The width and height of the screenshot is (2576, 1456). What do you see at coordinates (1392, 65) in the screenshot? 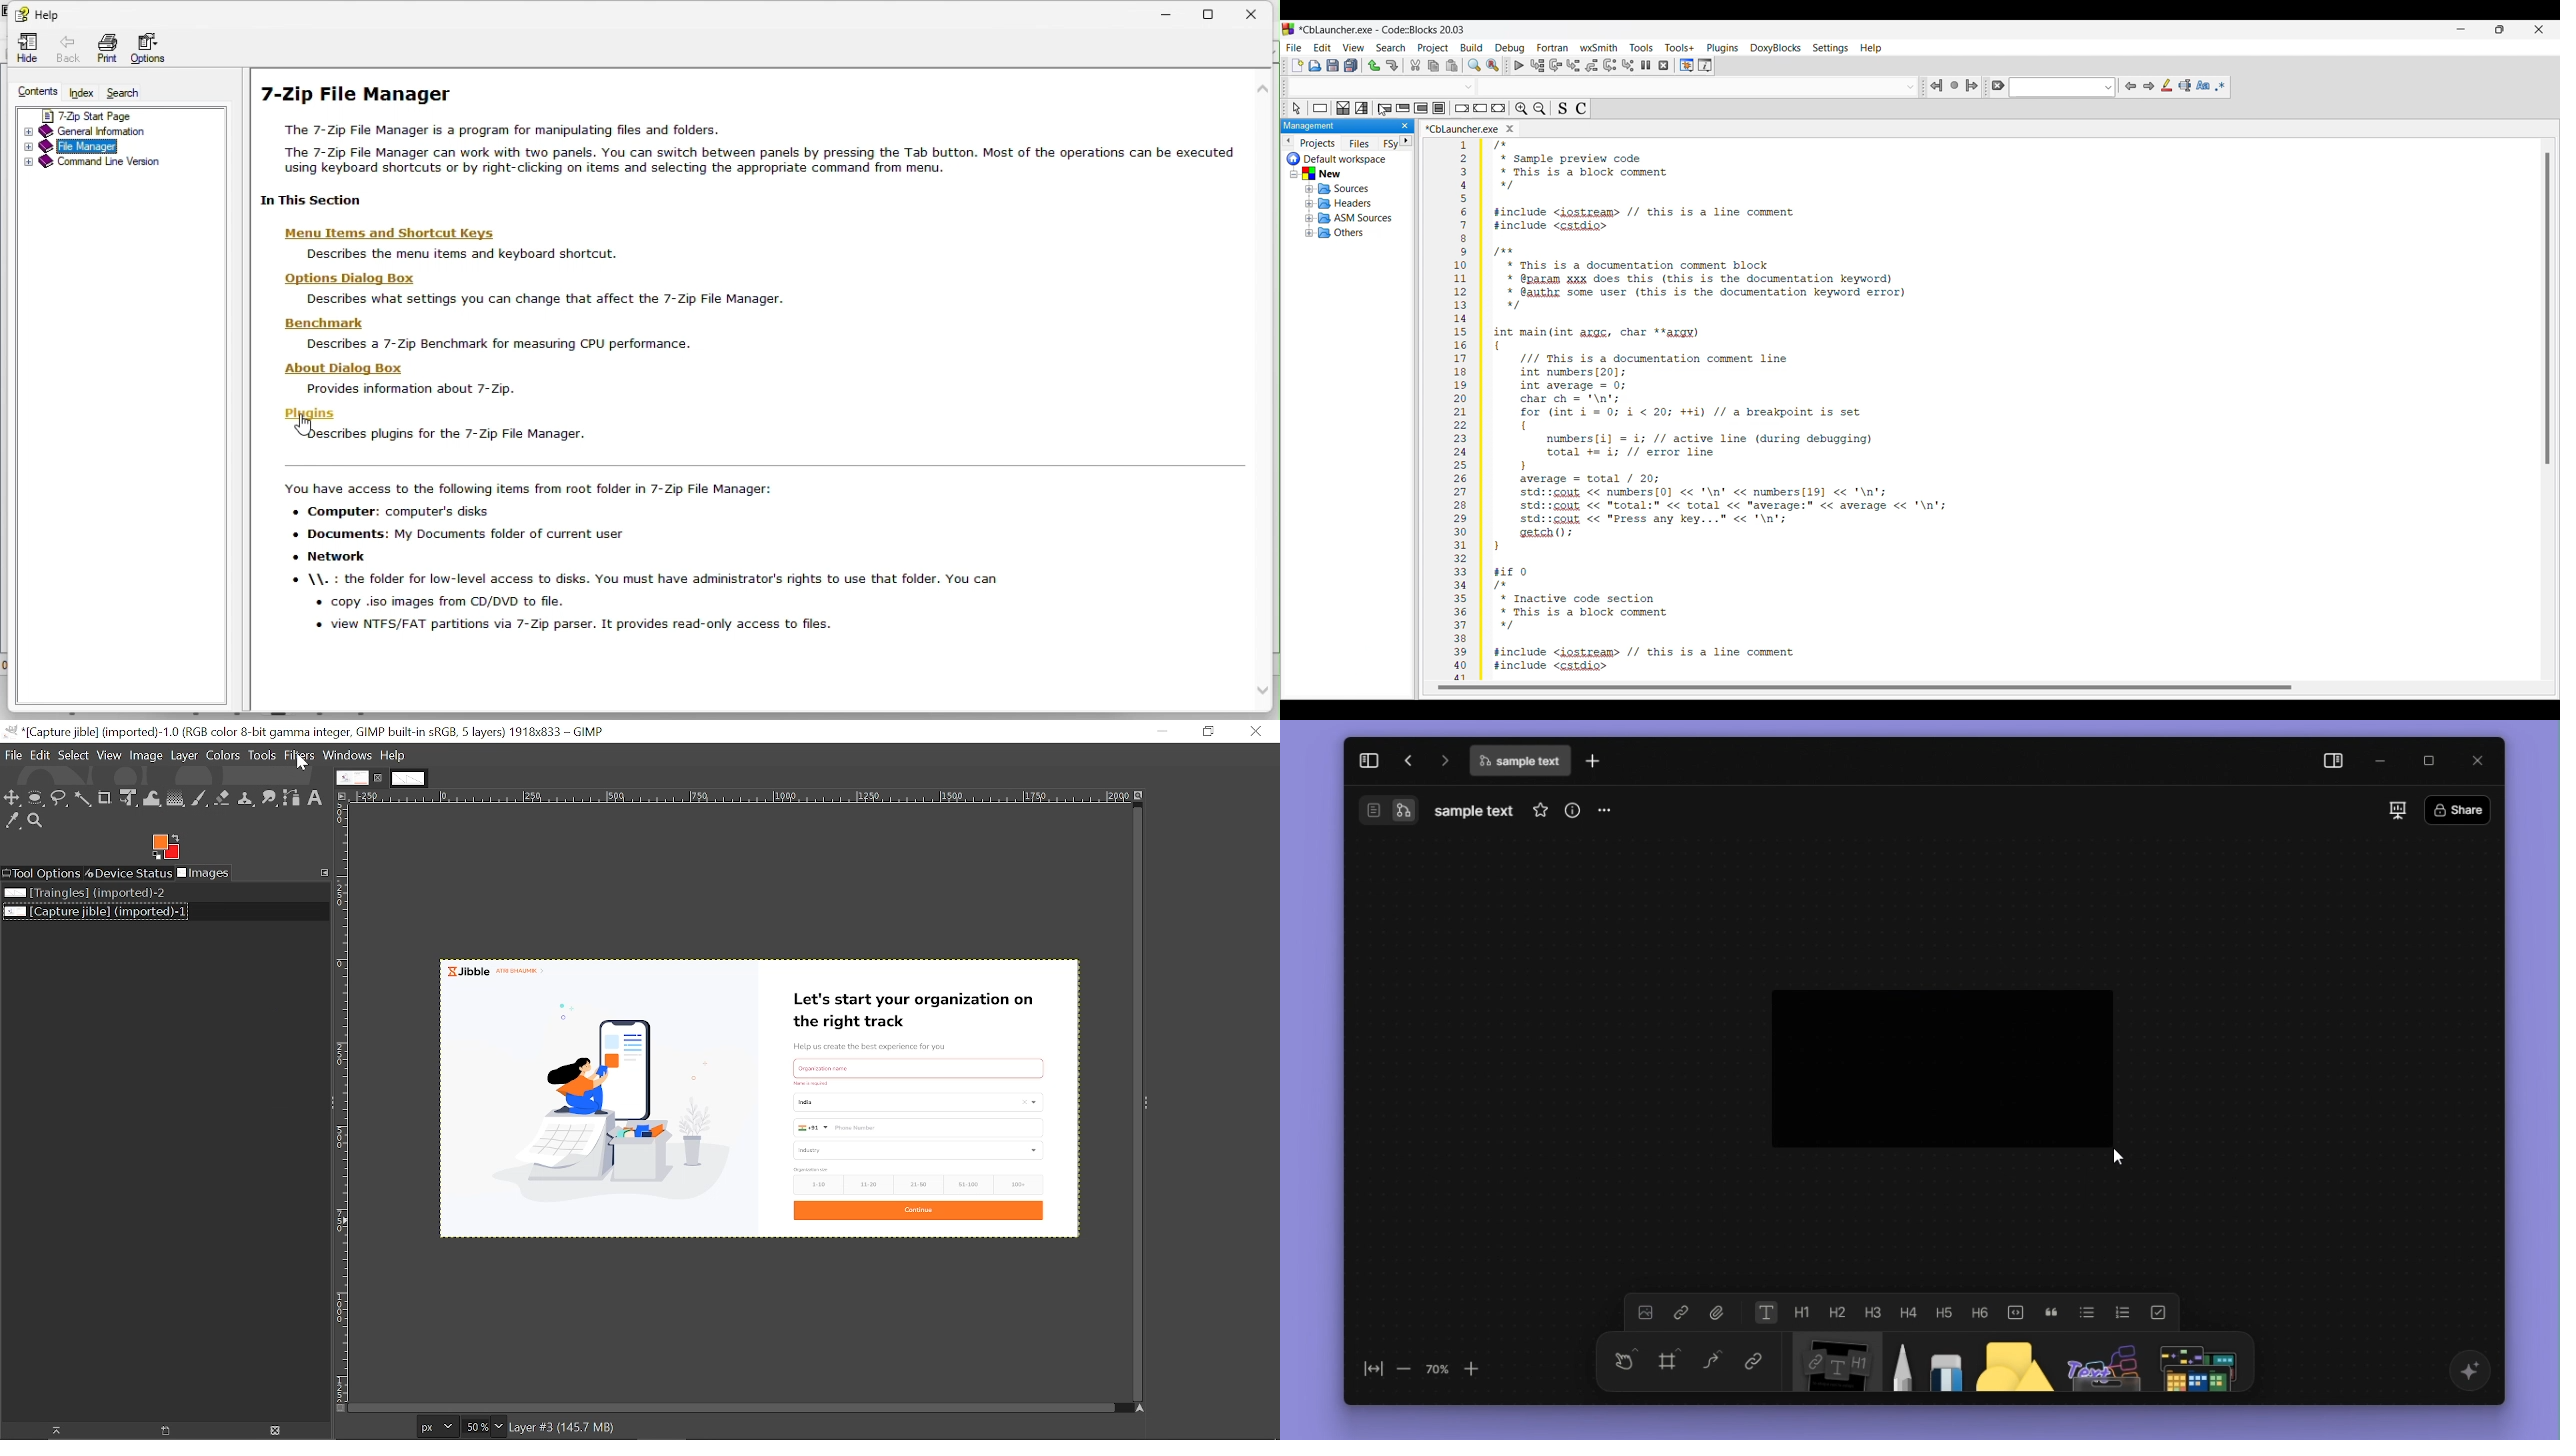
I see `Redo` at bounding box center [1392, 65].